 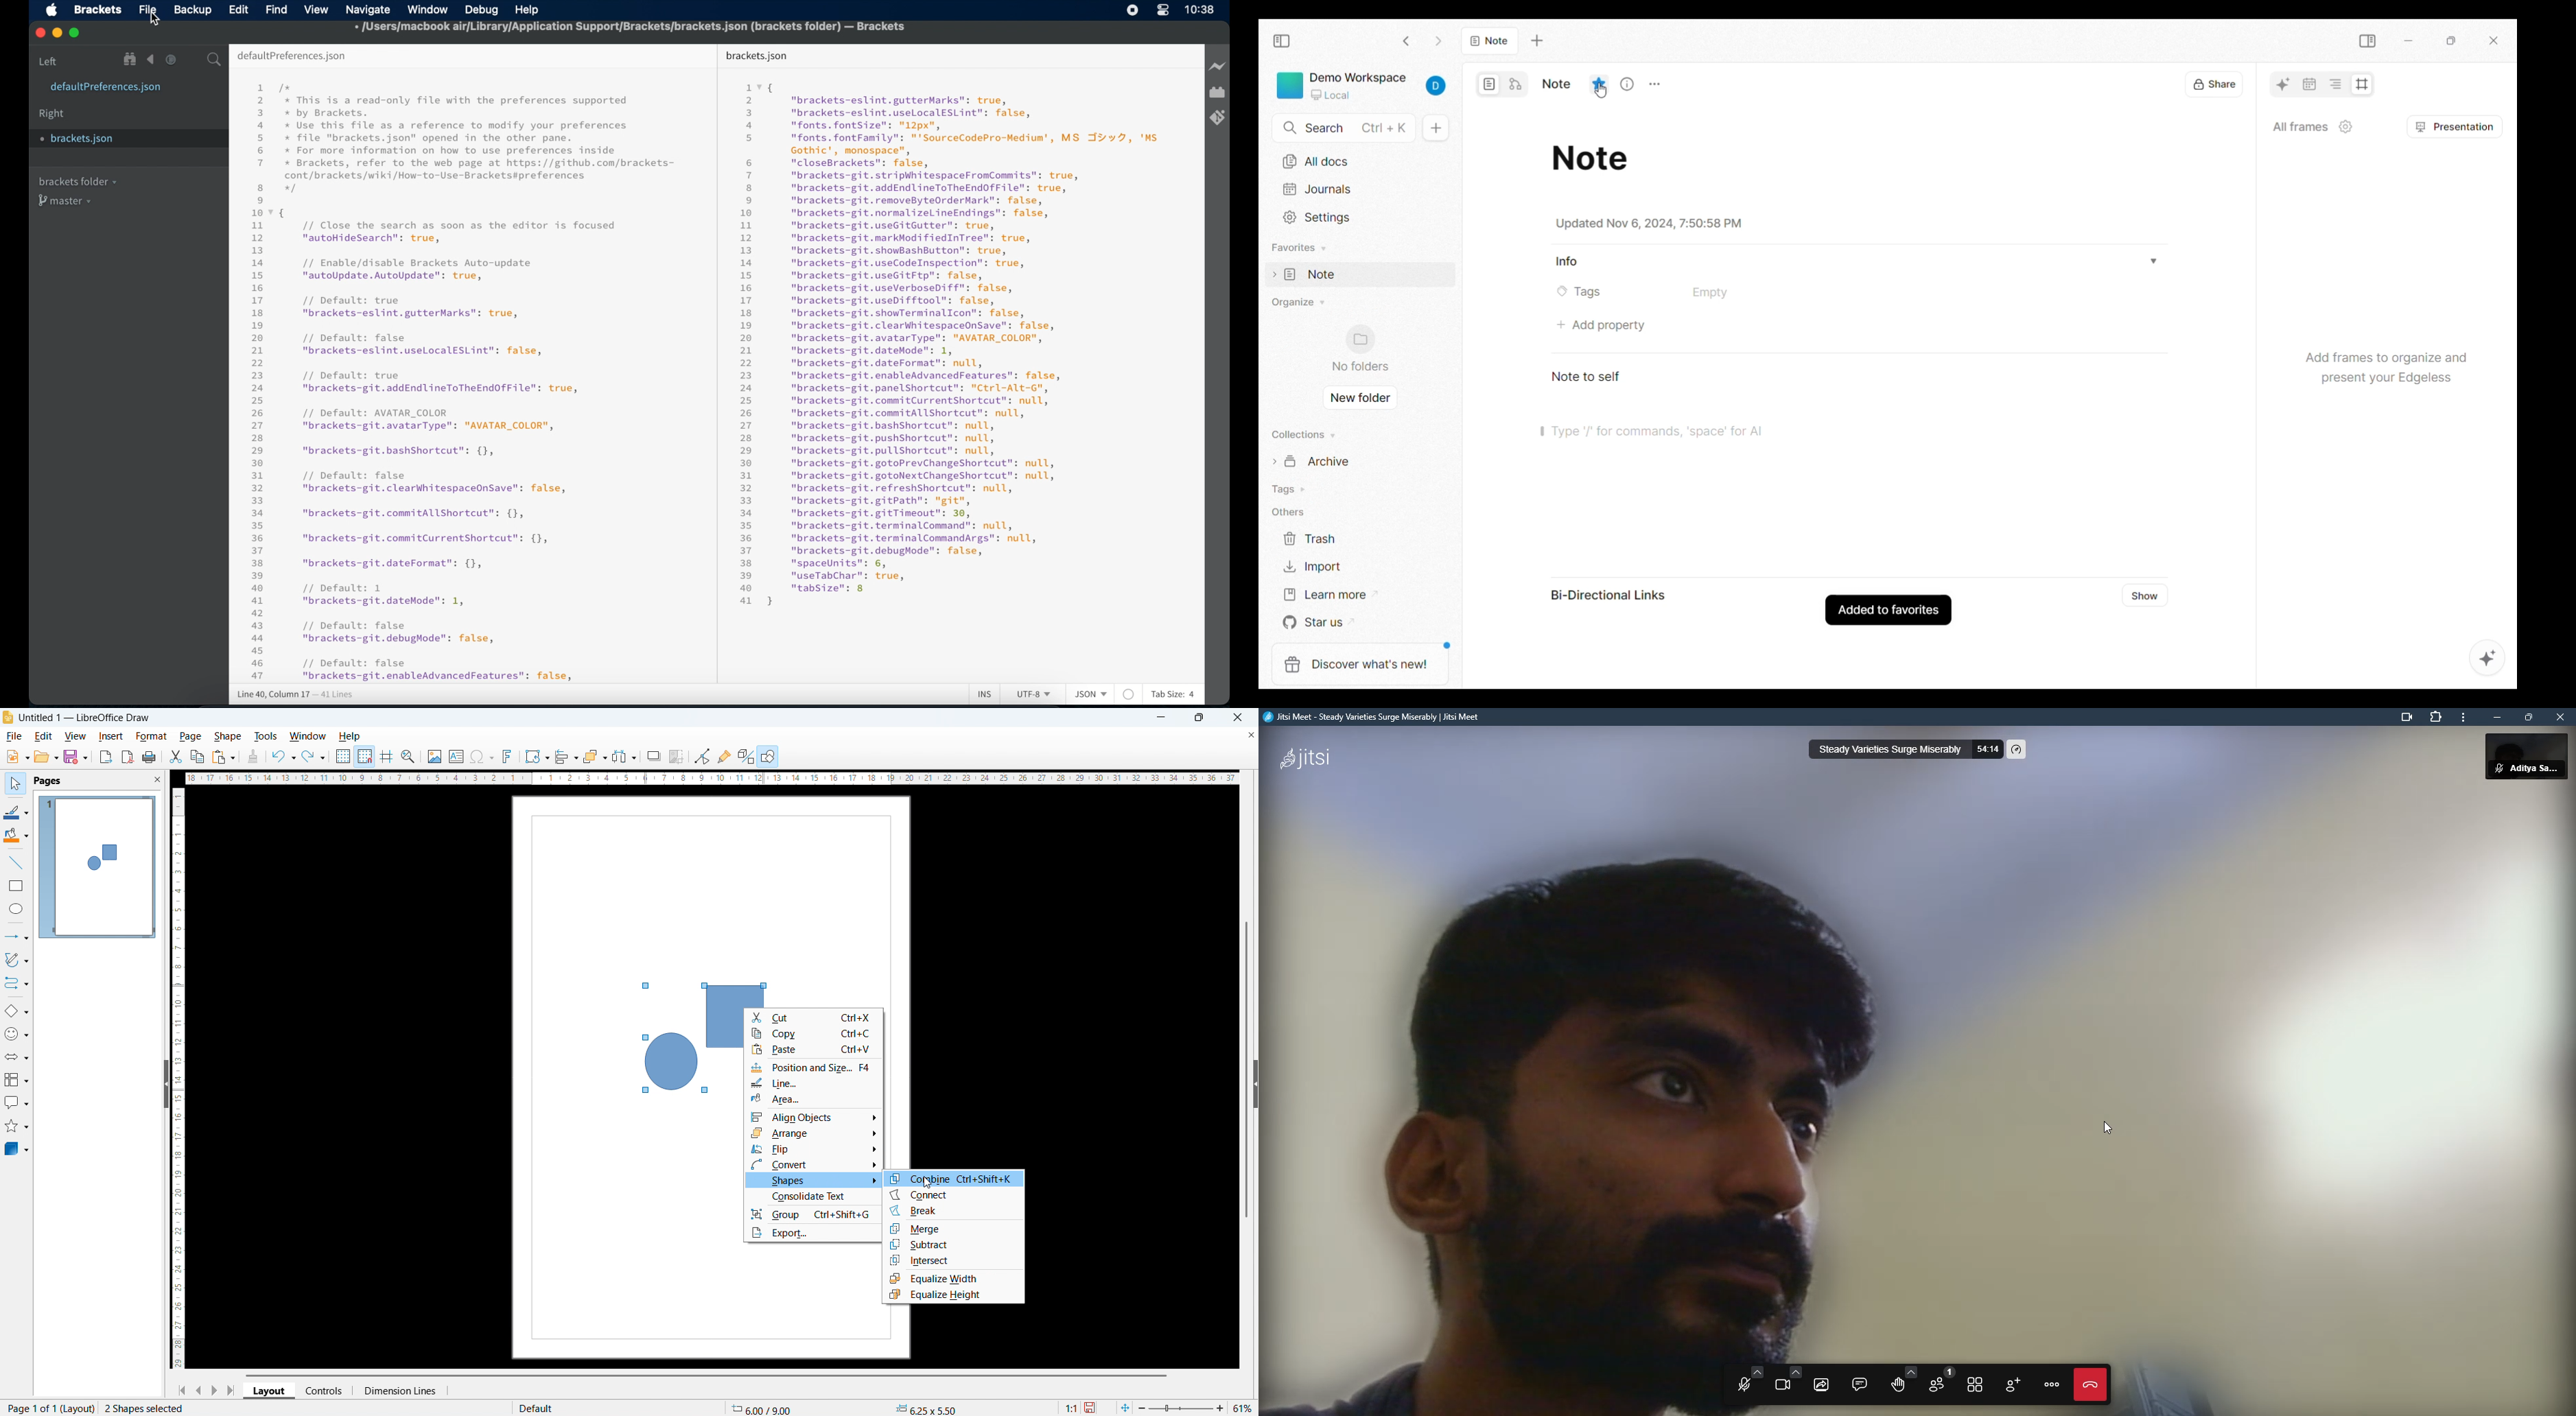 What do you see at coordinates (631, 26) in the screenshot?
I see `file name` at bounding box center [631, 26].